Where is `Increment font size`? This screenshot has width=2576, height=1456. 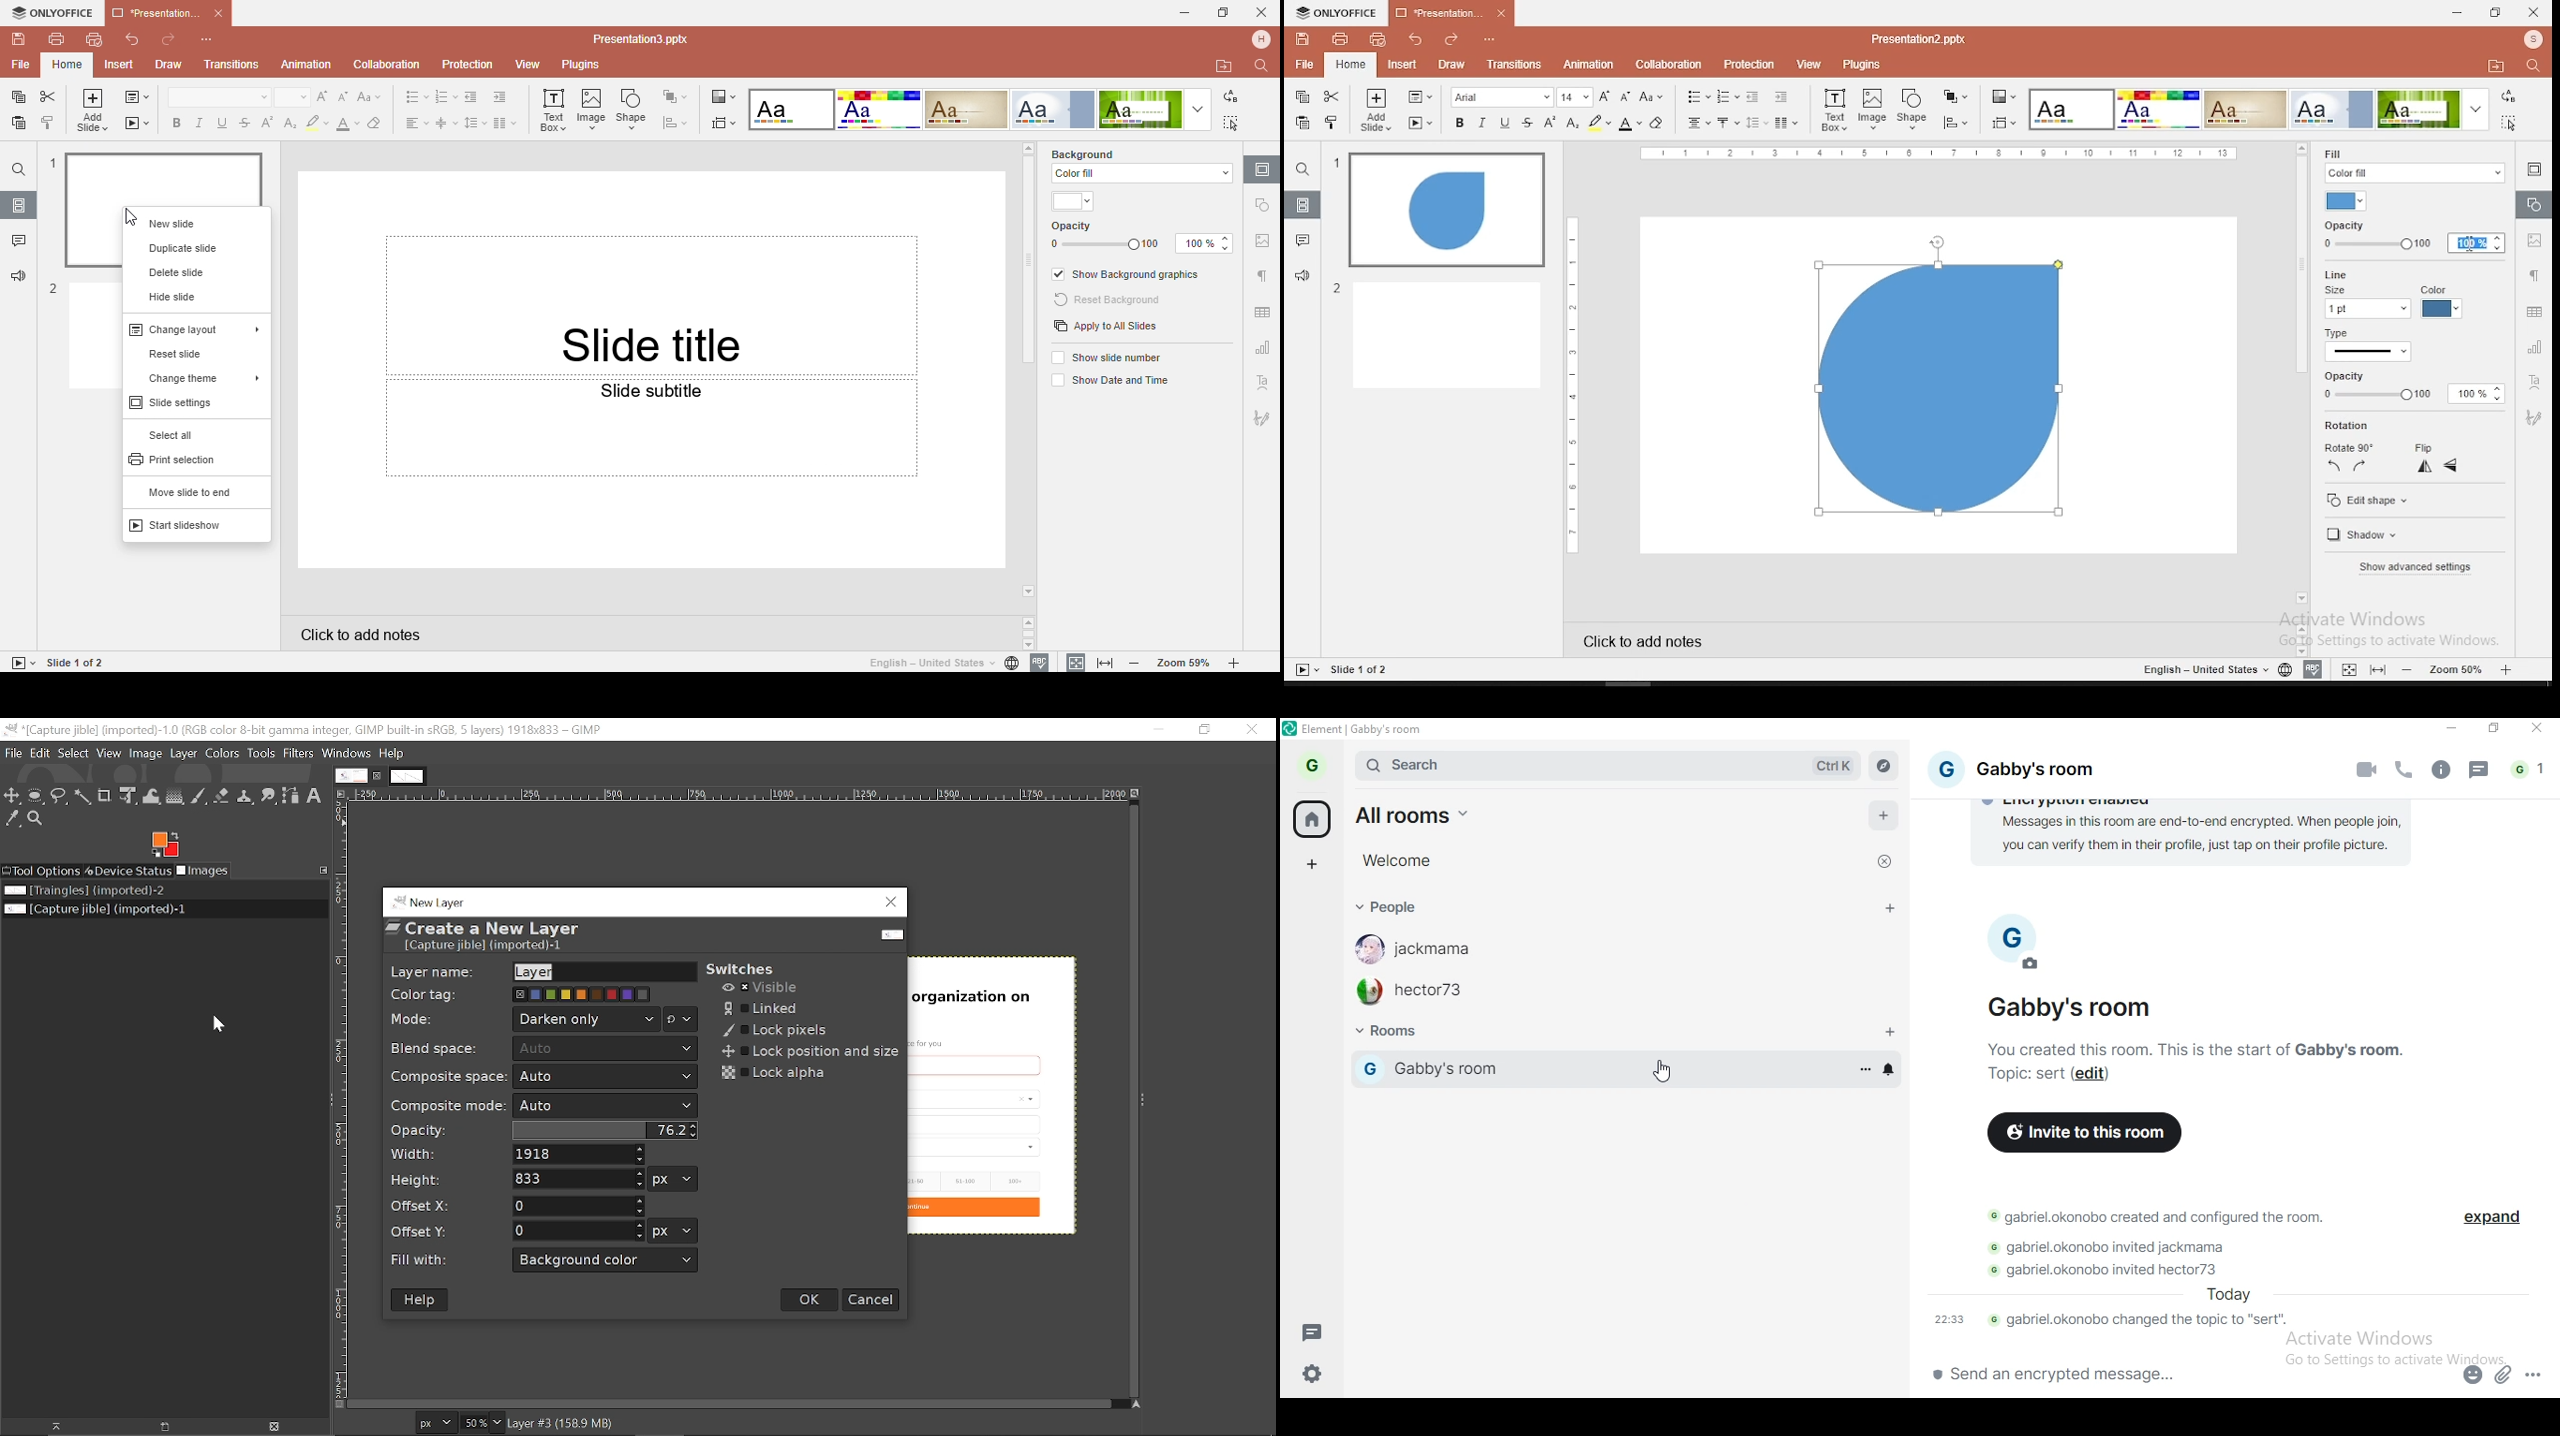 Increment font size is located at coordinates (325, 96).